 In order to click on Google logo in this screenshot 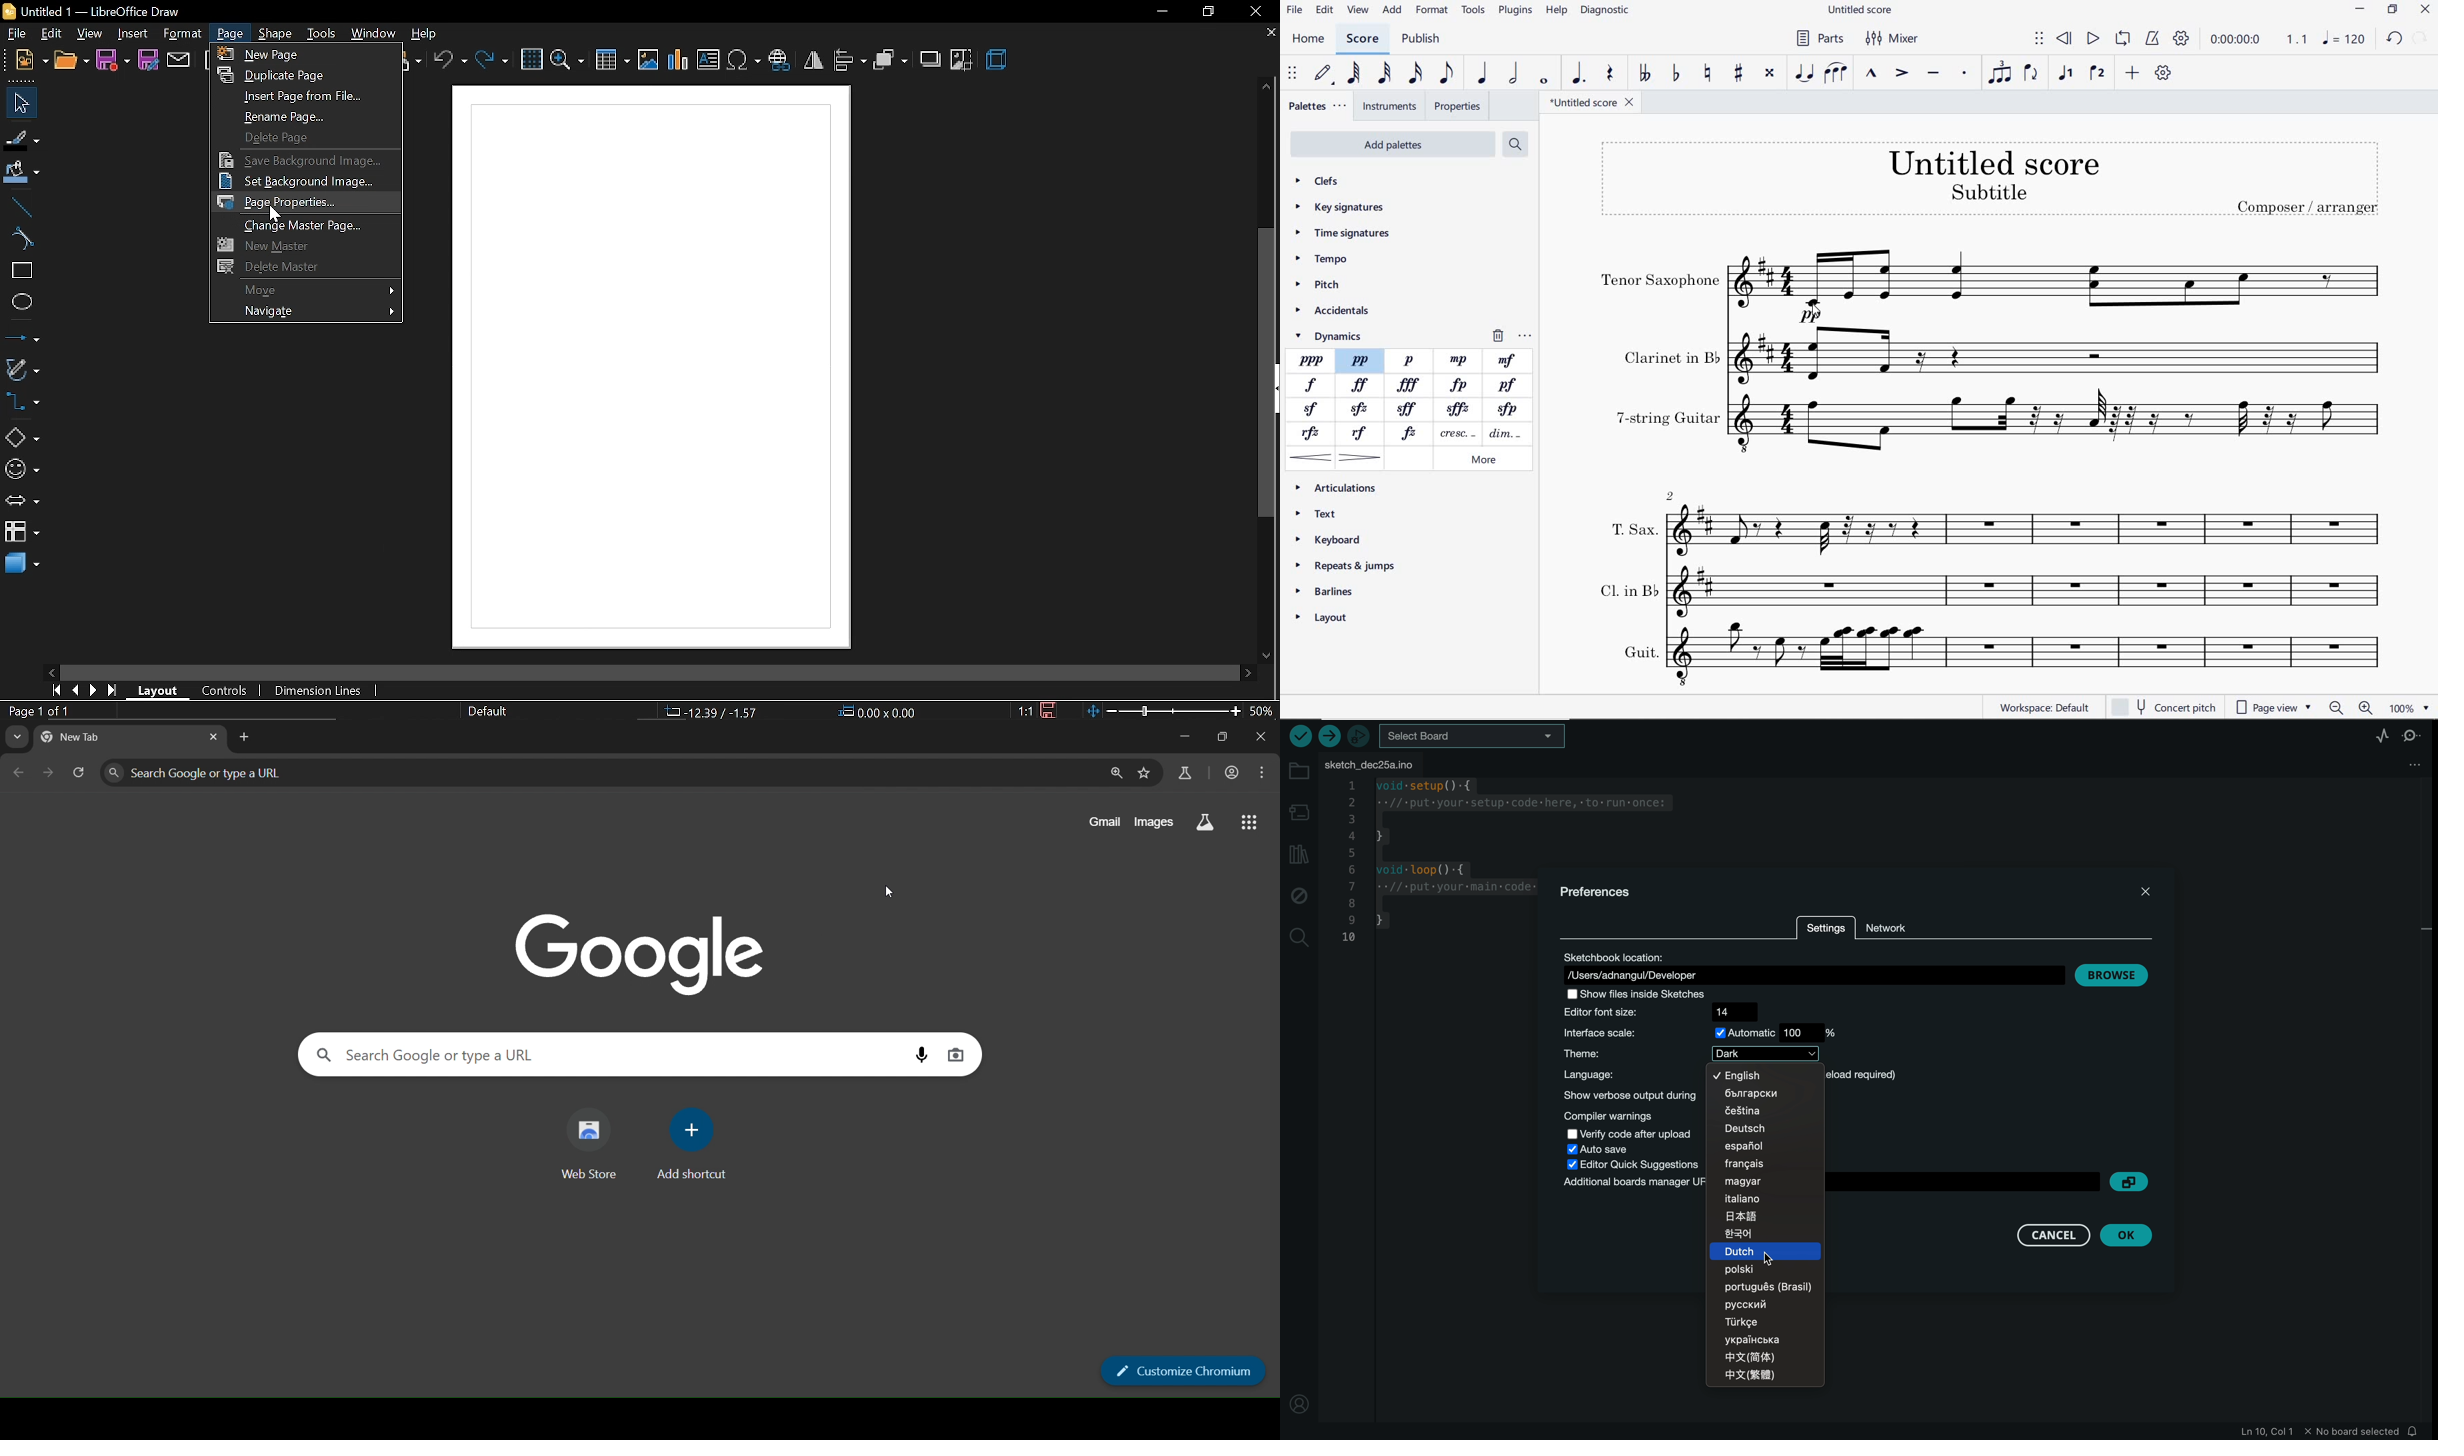, I will do `click(633, 951)`.